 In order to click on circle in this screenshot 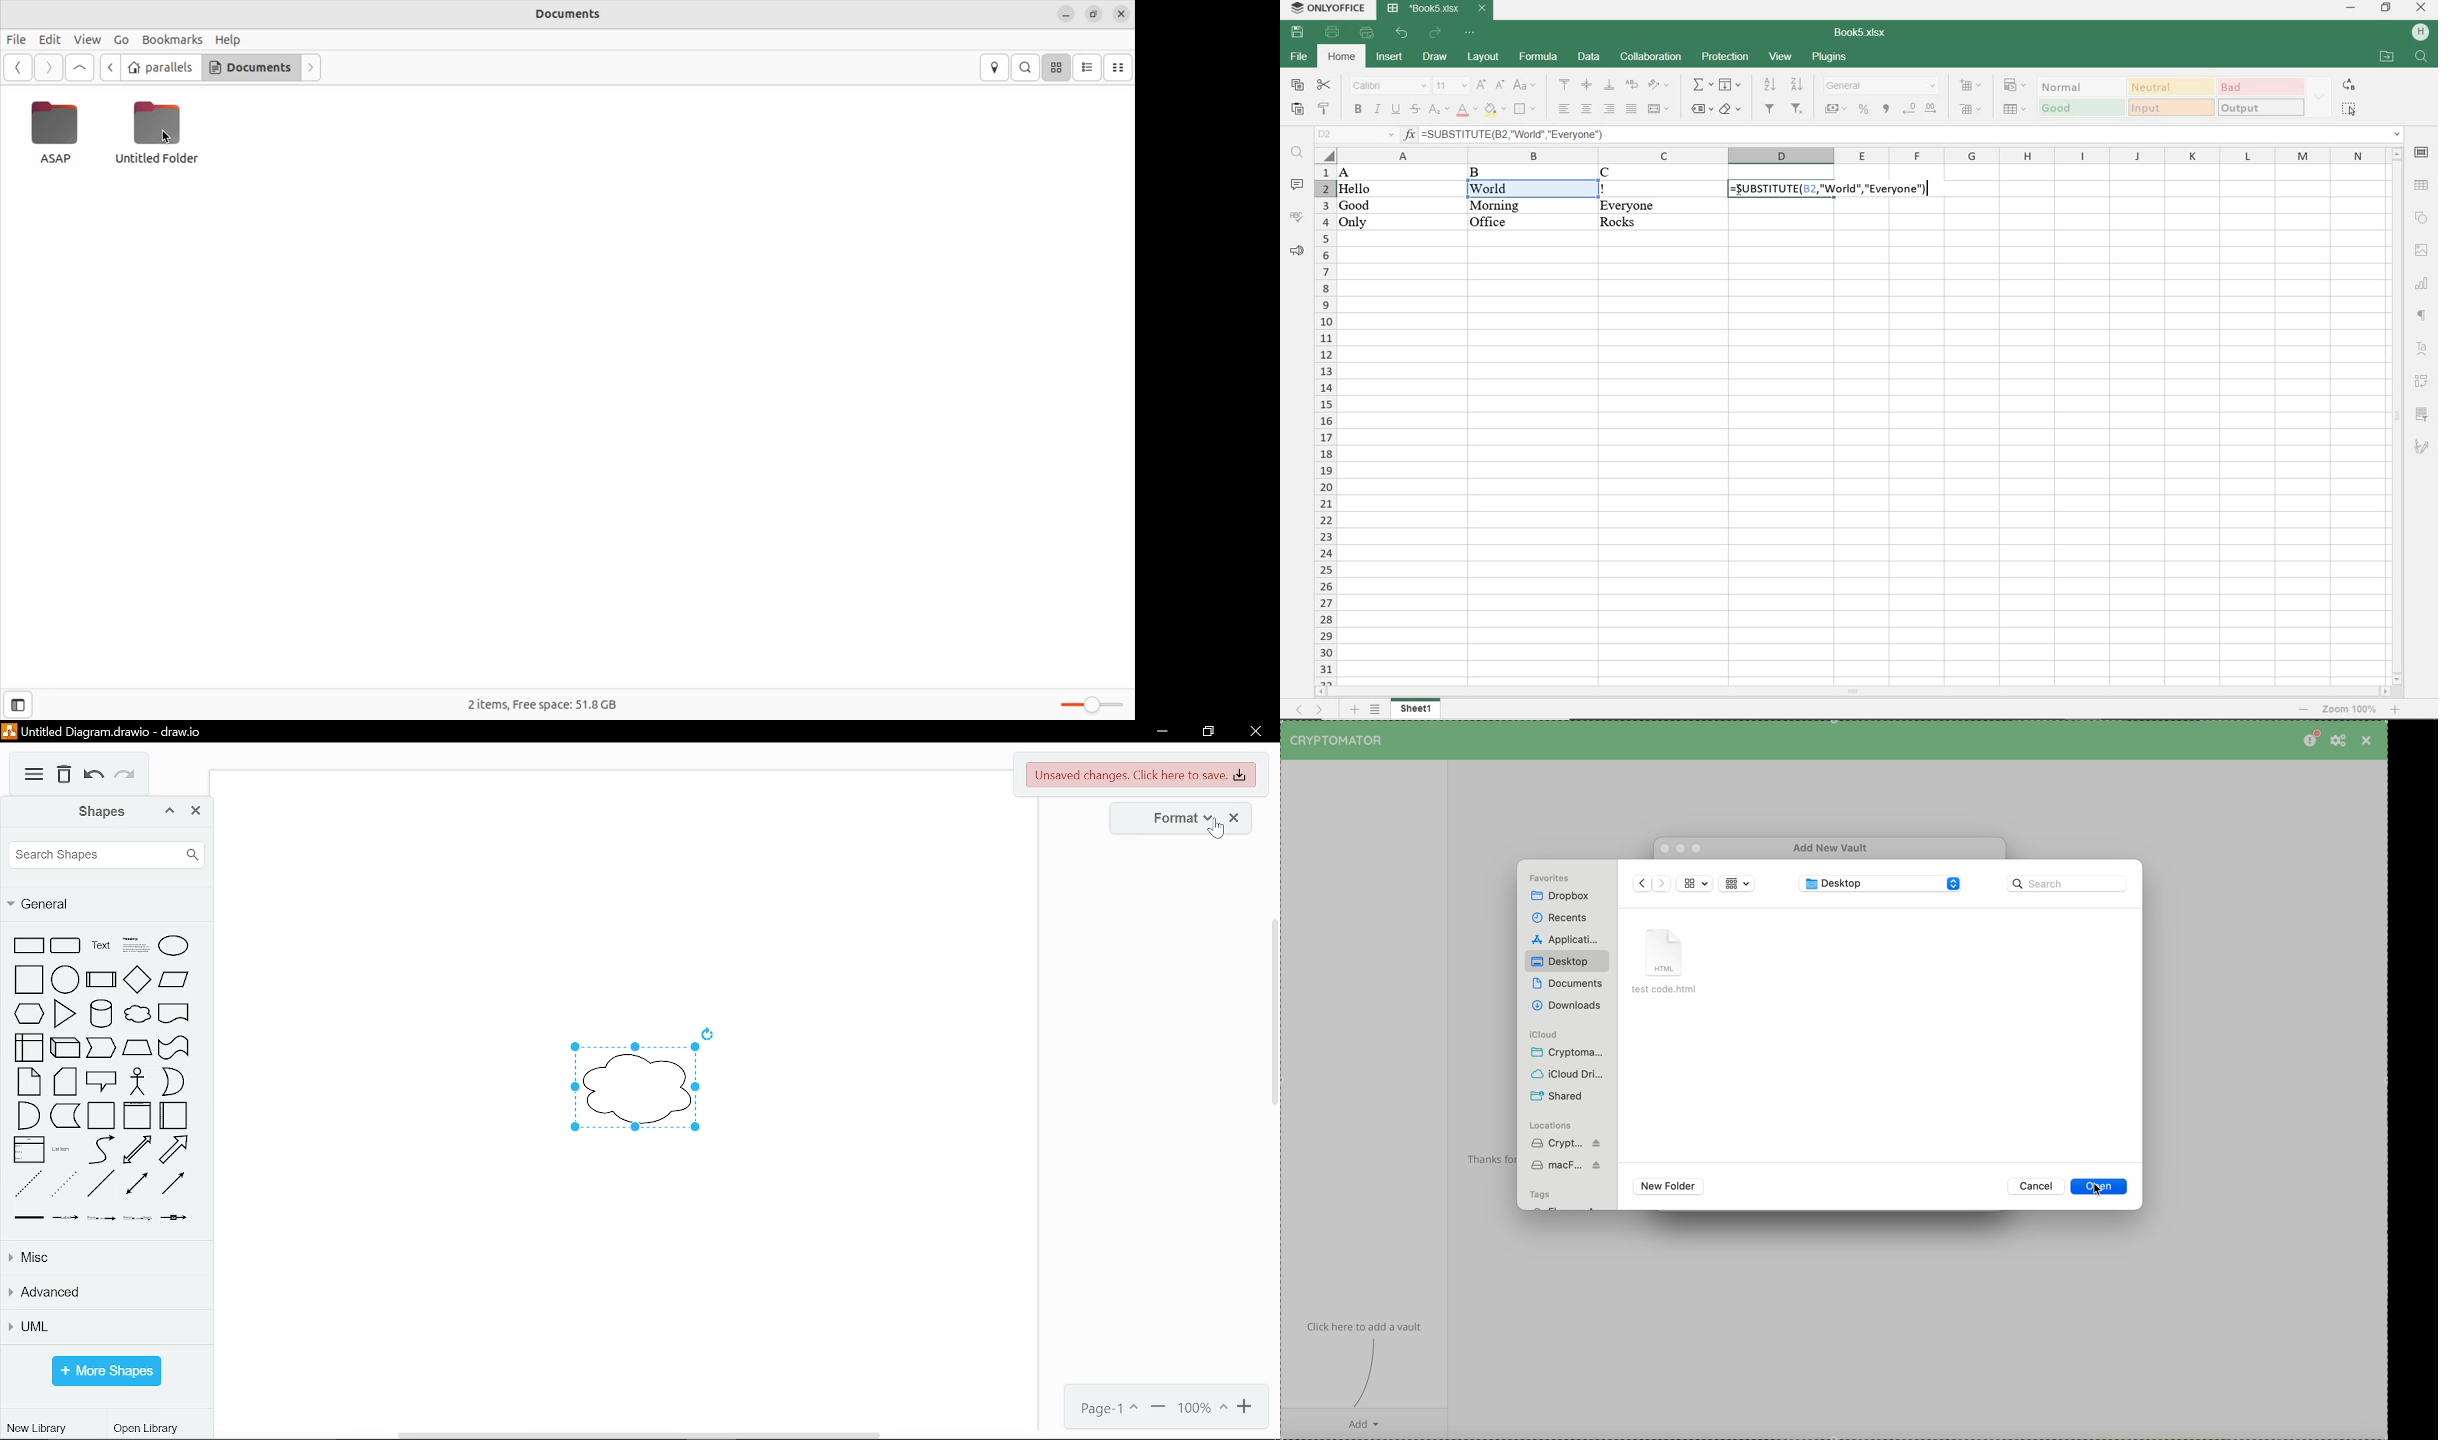, I will do `click(65, 980)`.